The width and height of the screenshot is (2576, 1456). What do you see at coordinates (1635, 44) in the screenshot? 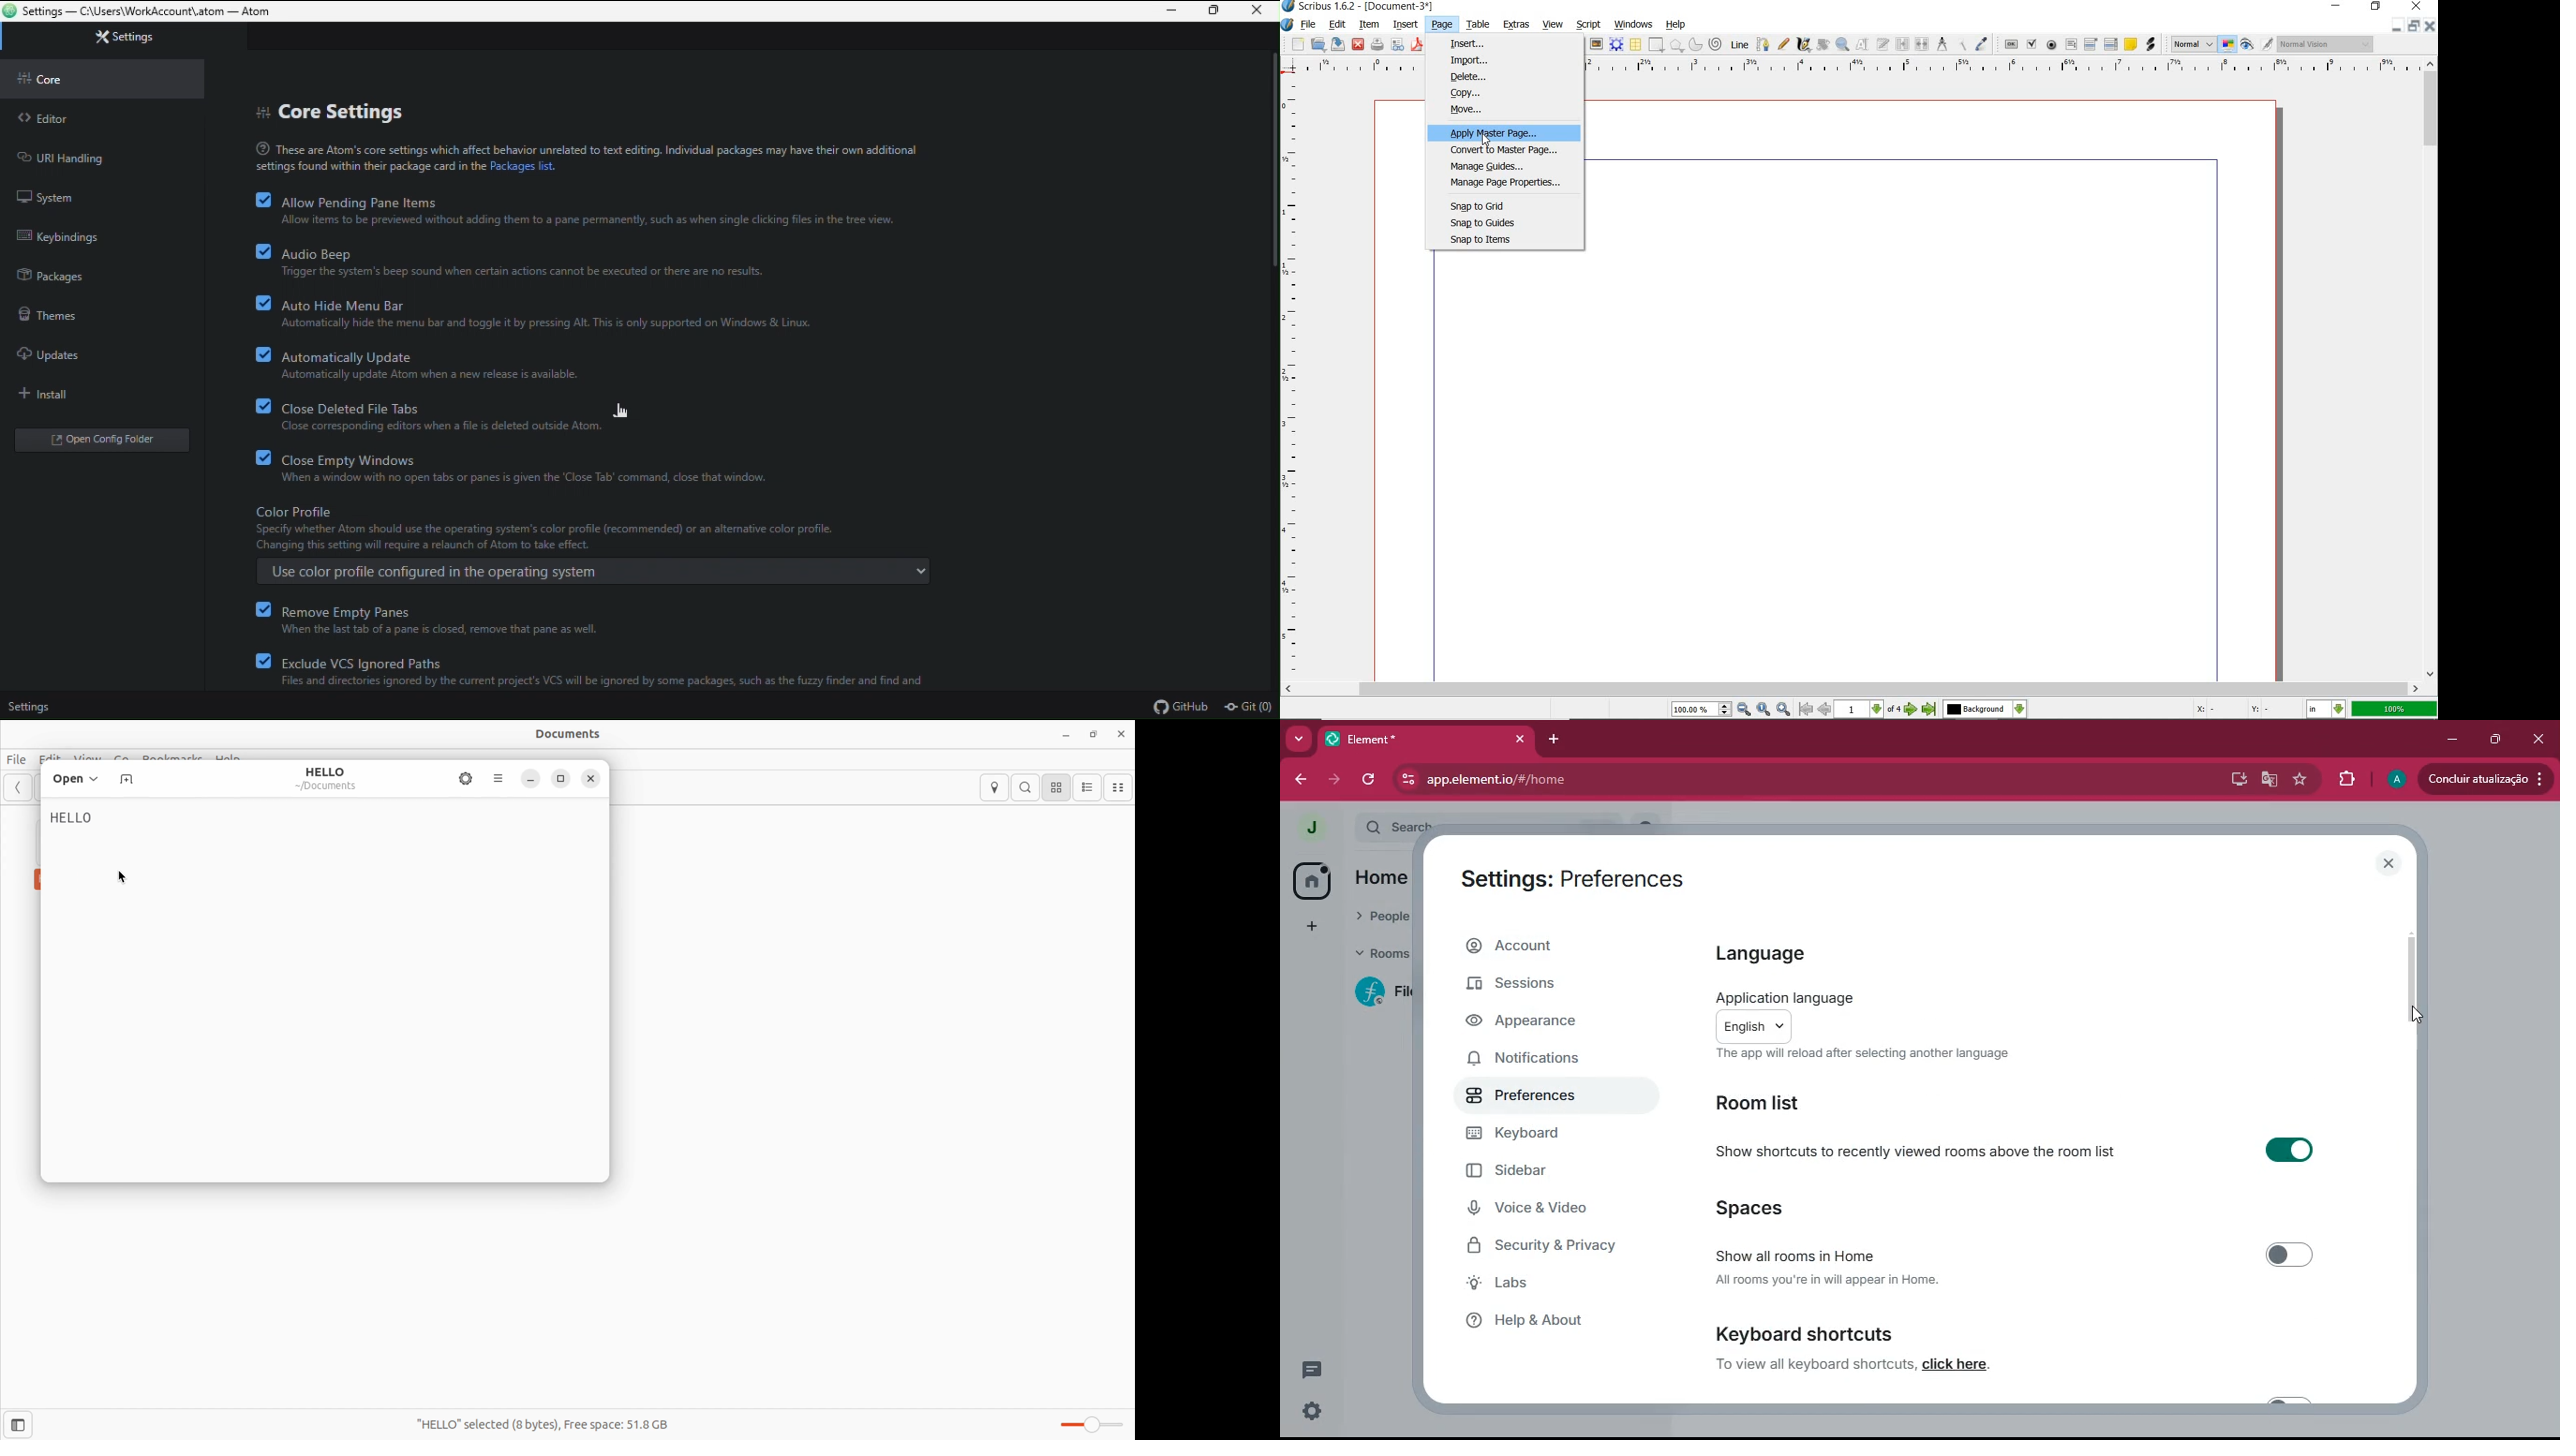
I see `table` at bounding box center [1635, 44].